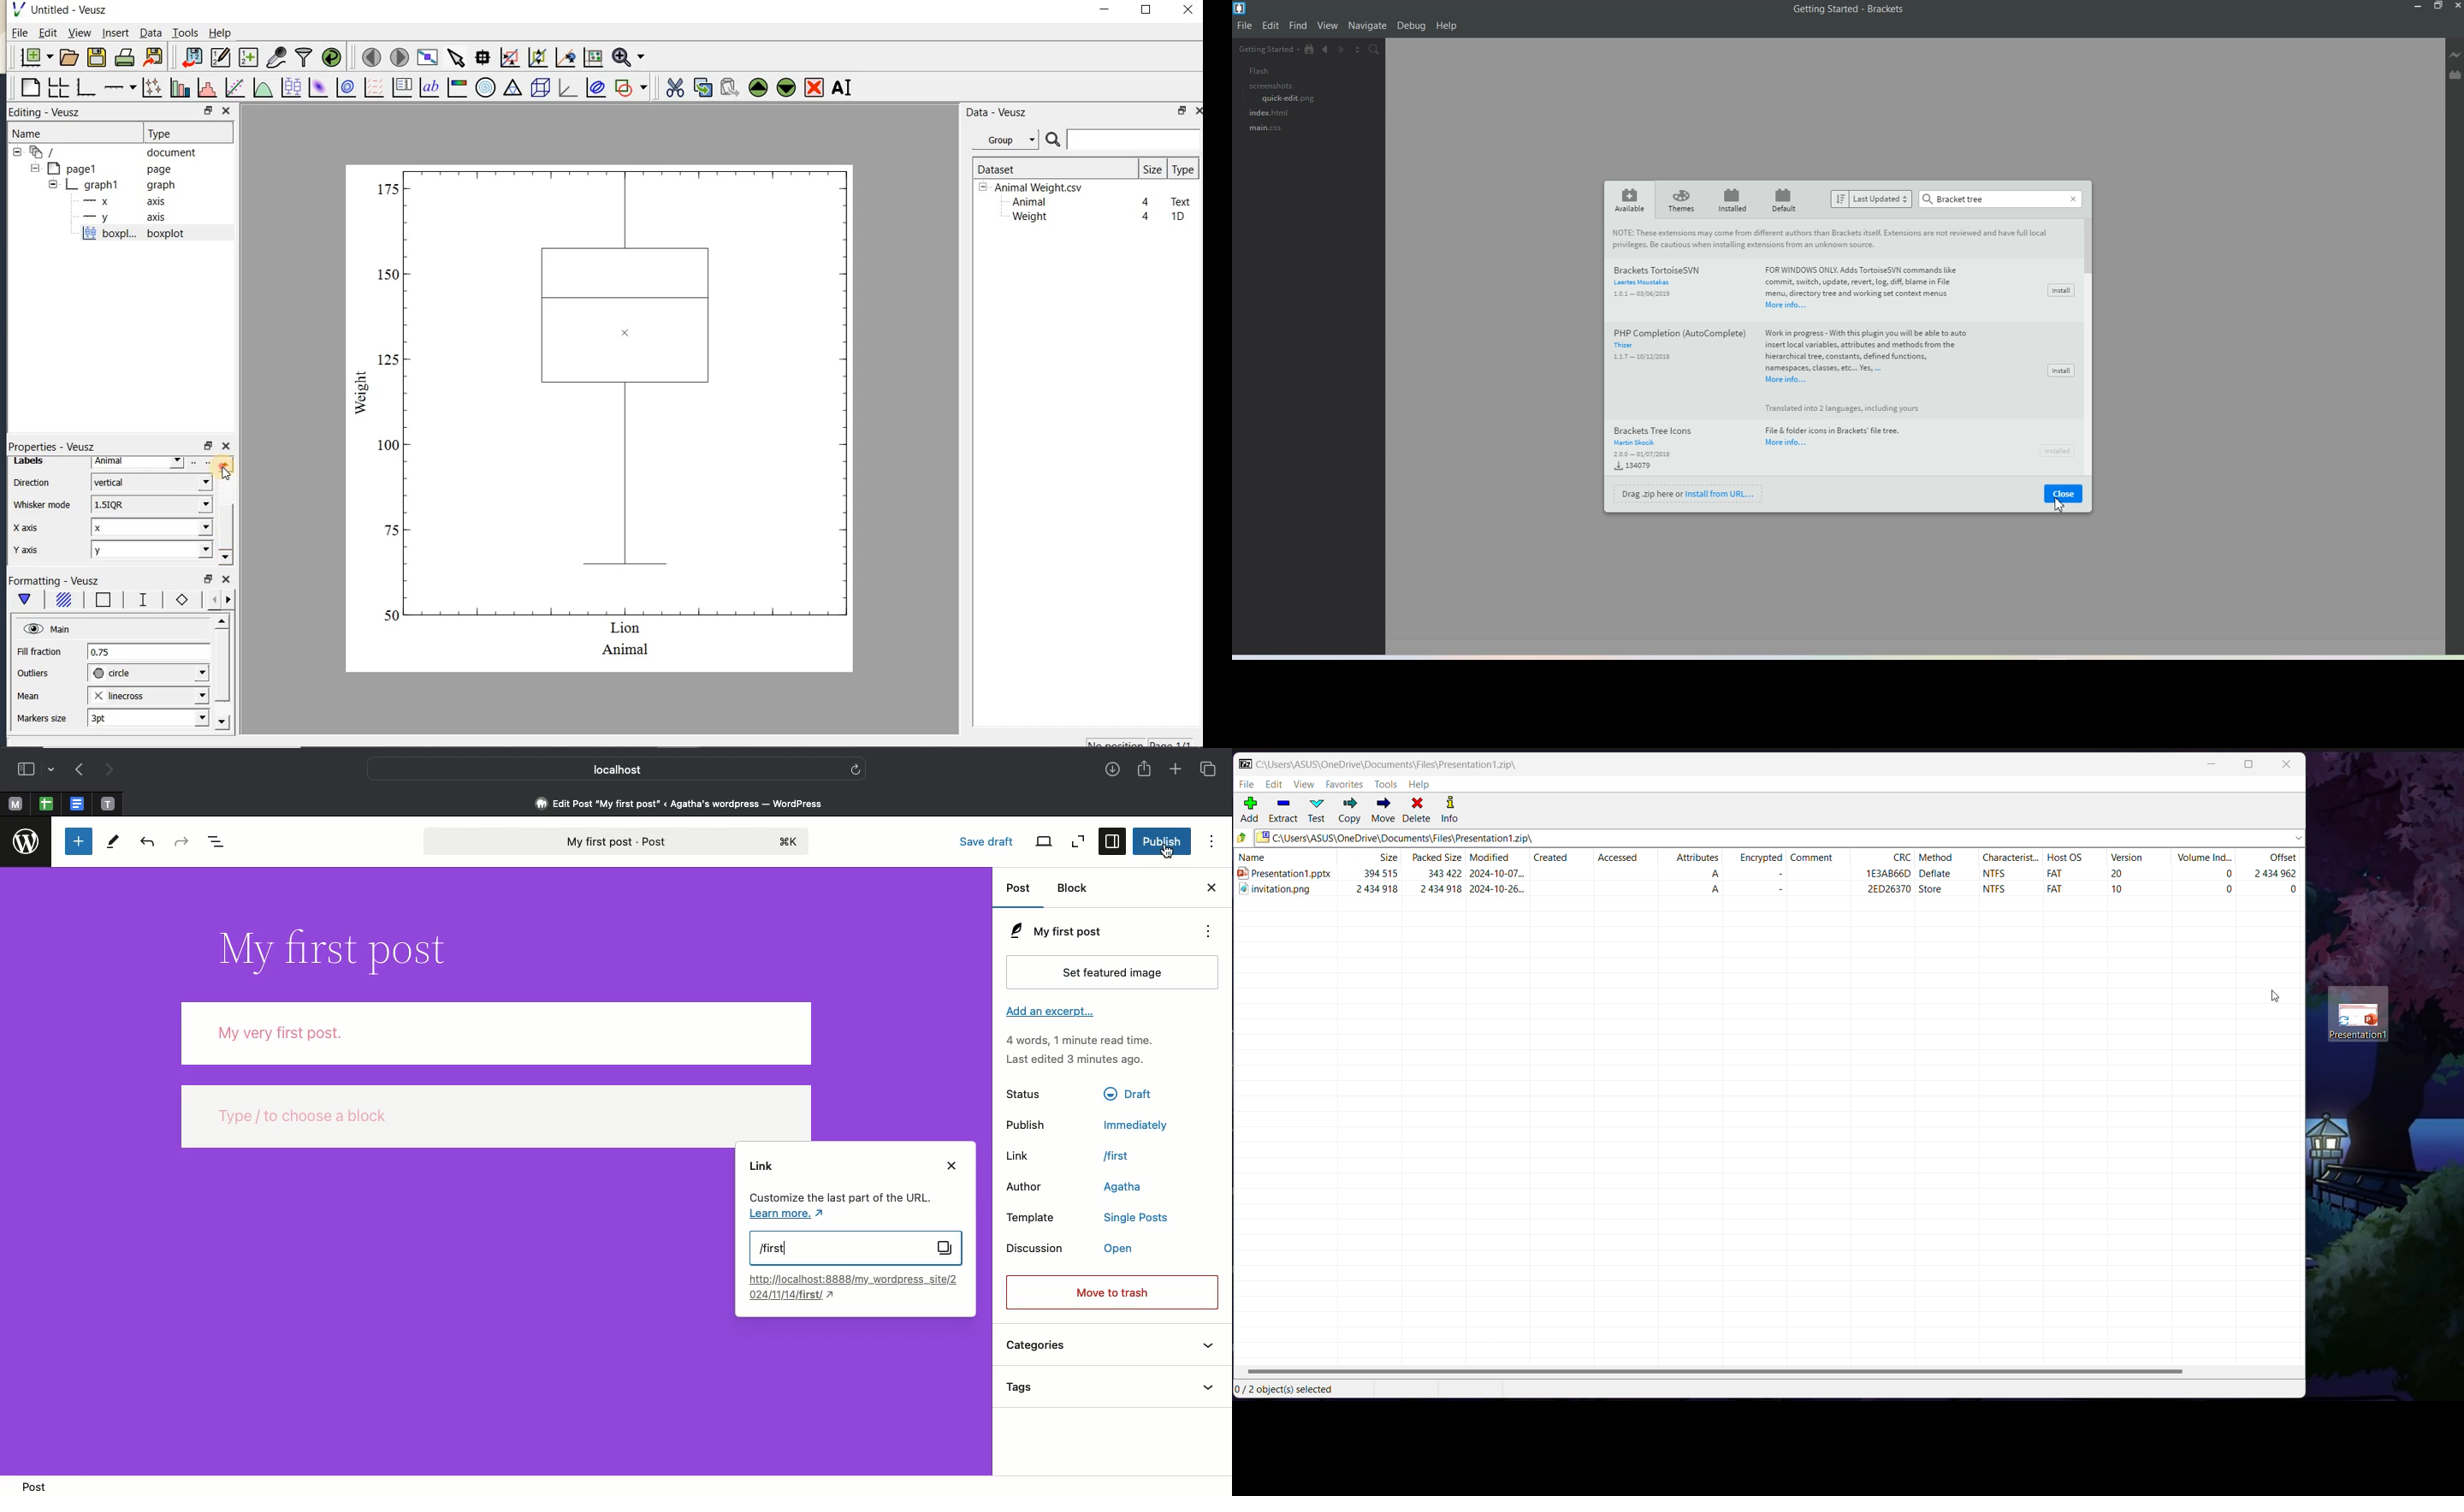  I want to click on Application Logo, so click(1243, 764).